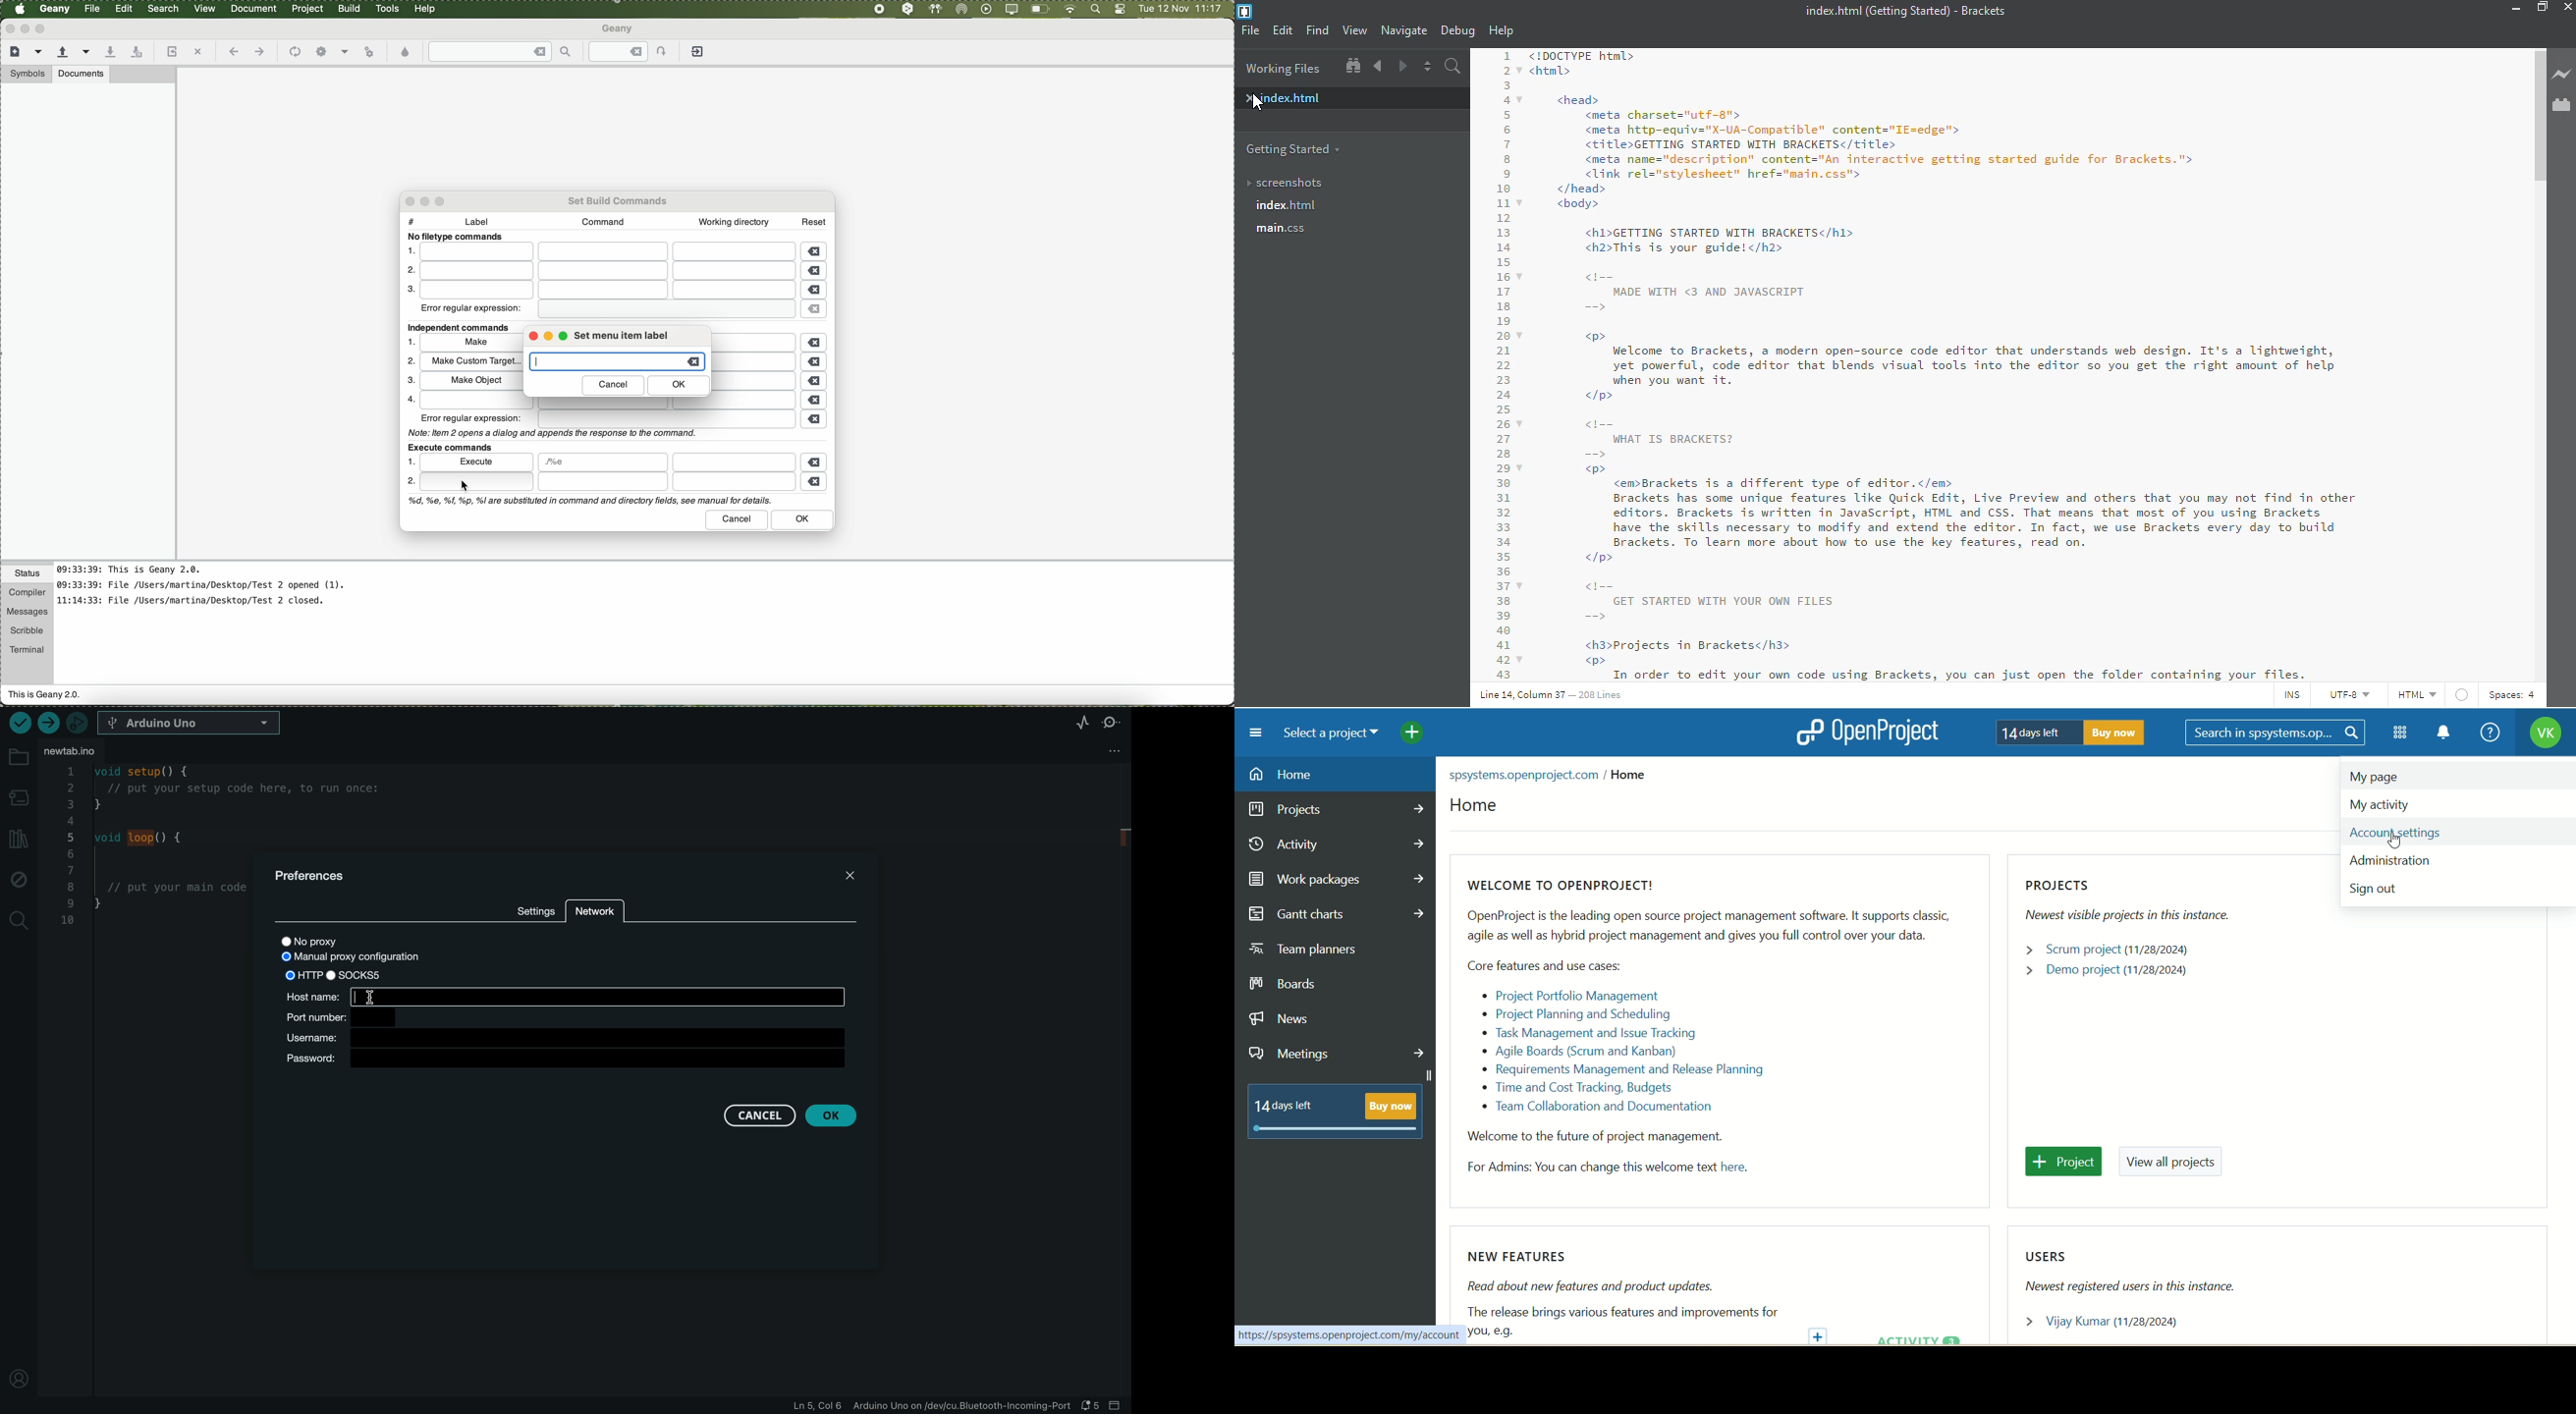 This screenshot has width=2576, height=1428. Describe the element at coordinates (351, 12) in the screenshot. I see `click on build` at that location.